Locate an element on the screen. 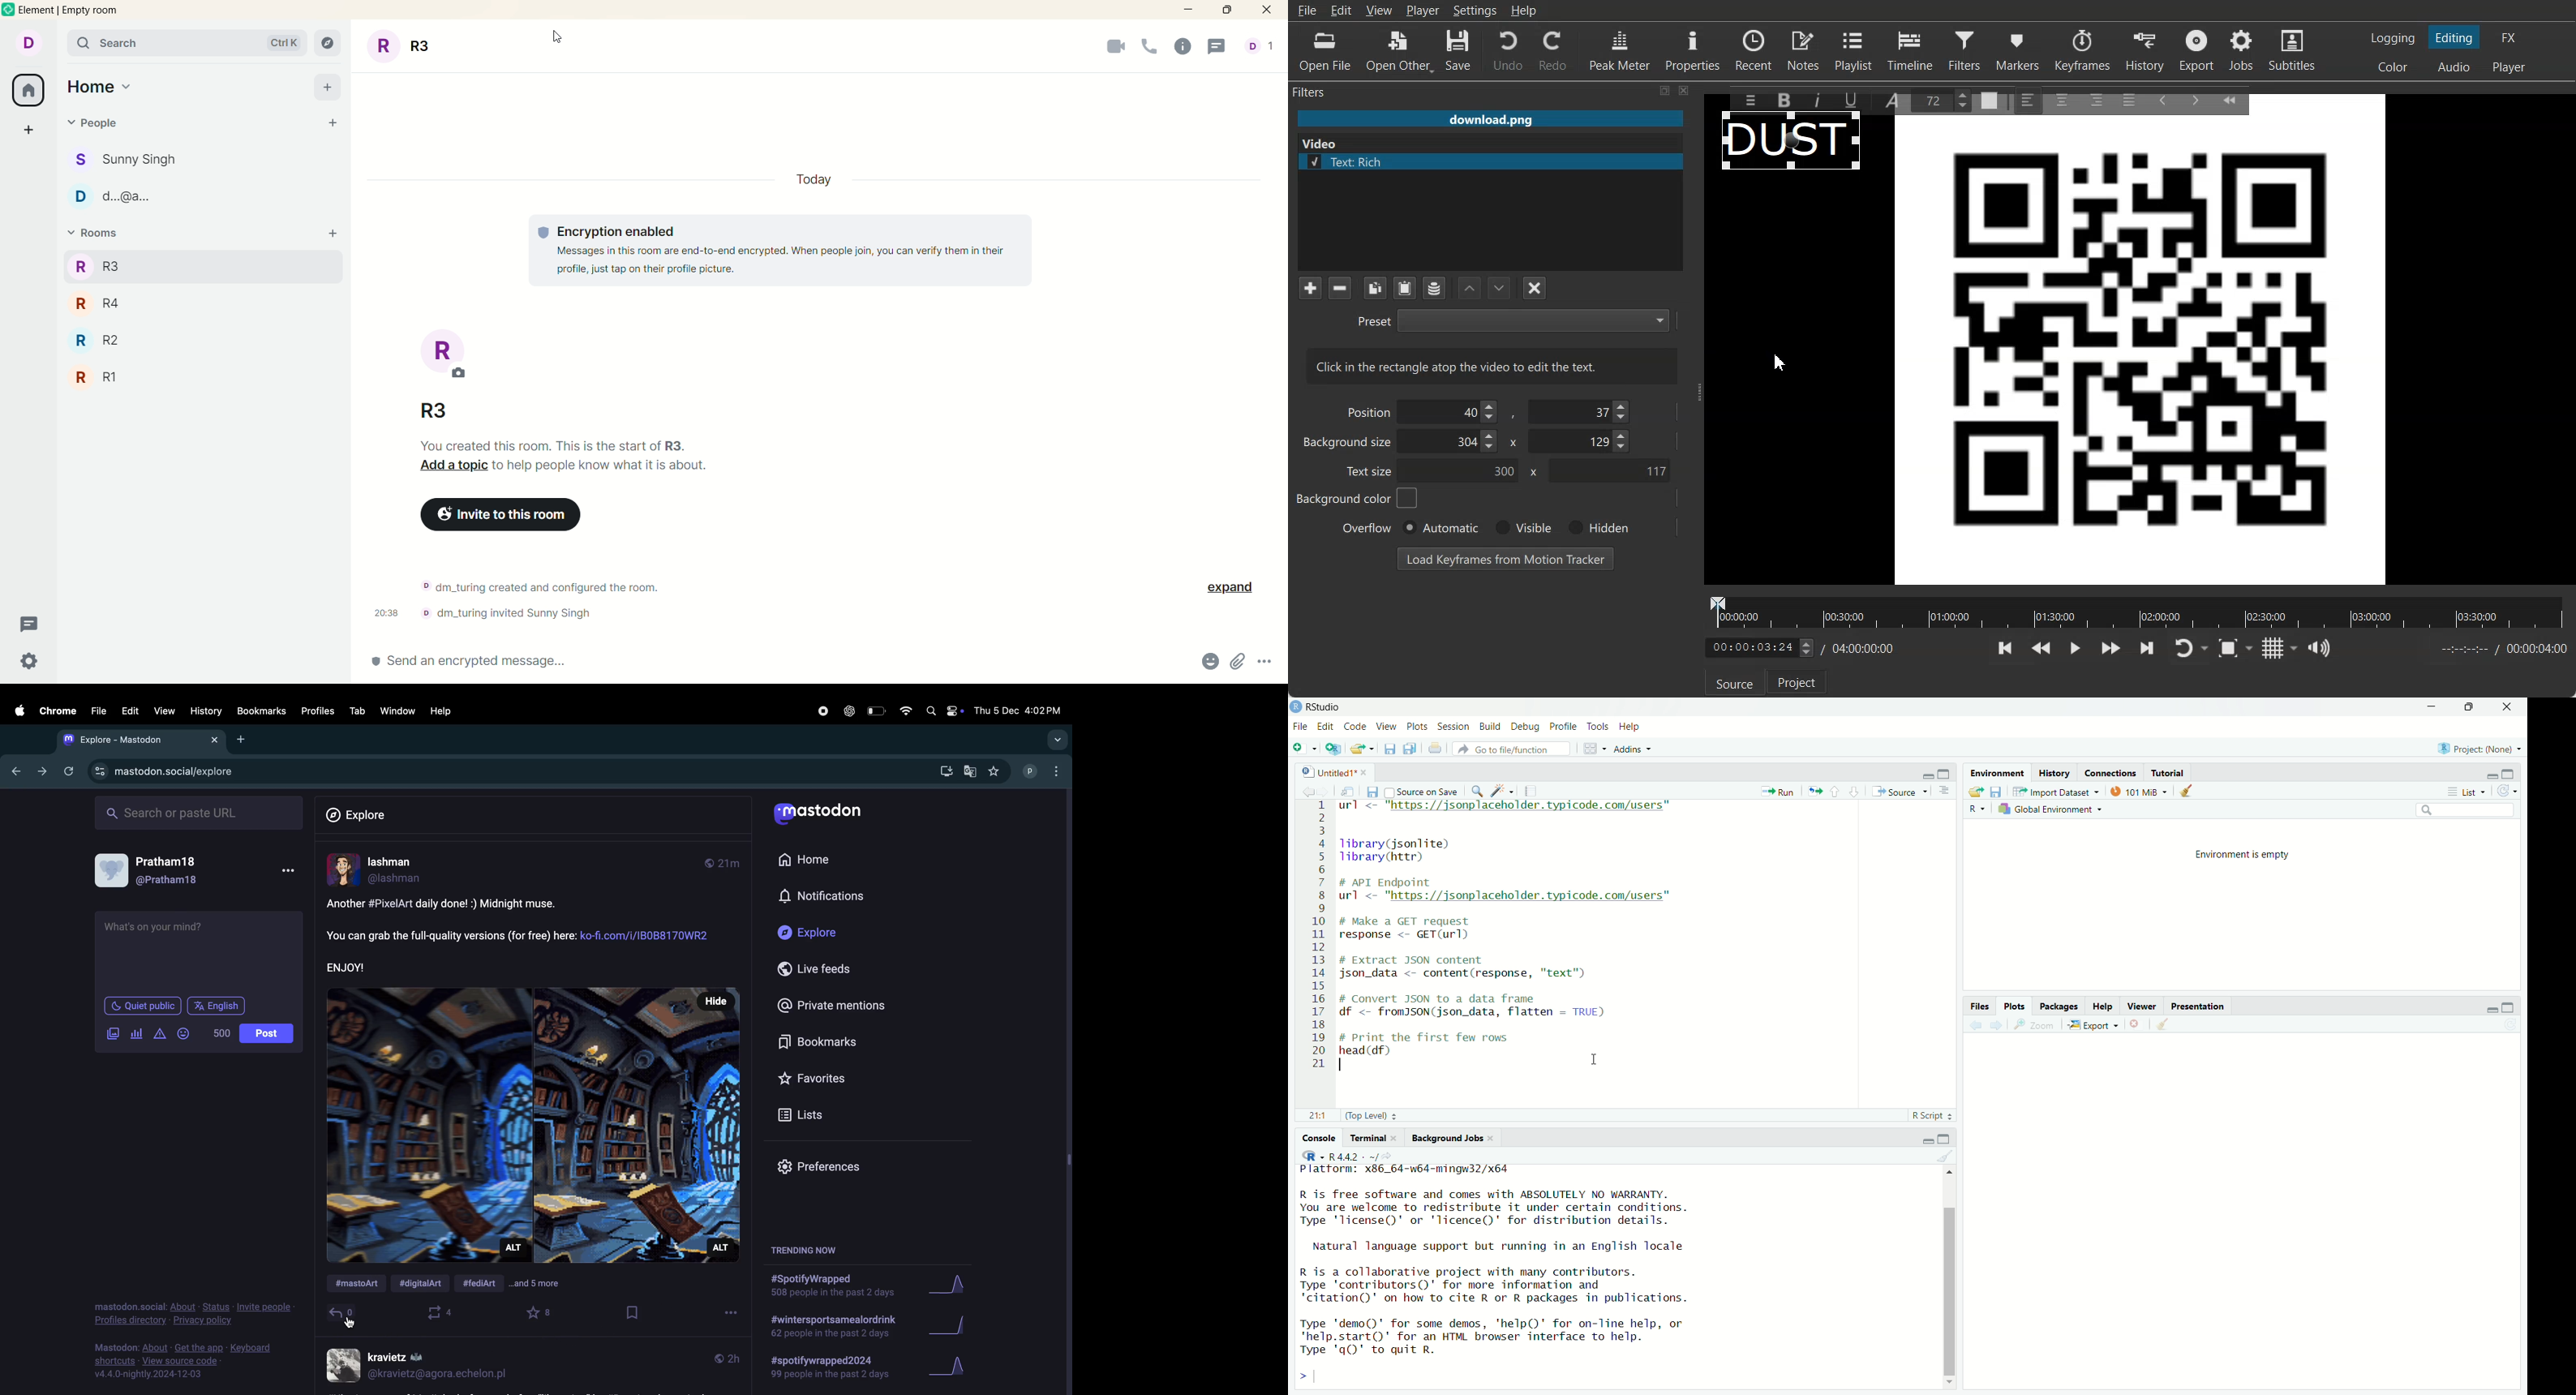 The width and height of the screenshot is (2576, 1400). close is located at coordinates (1265, 10).